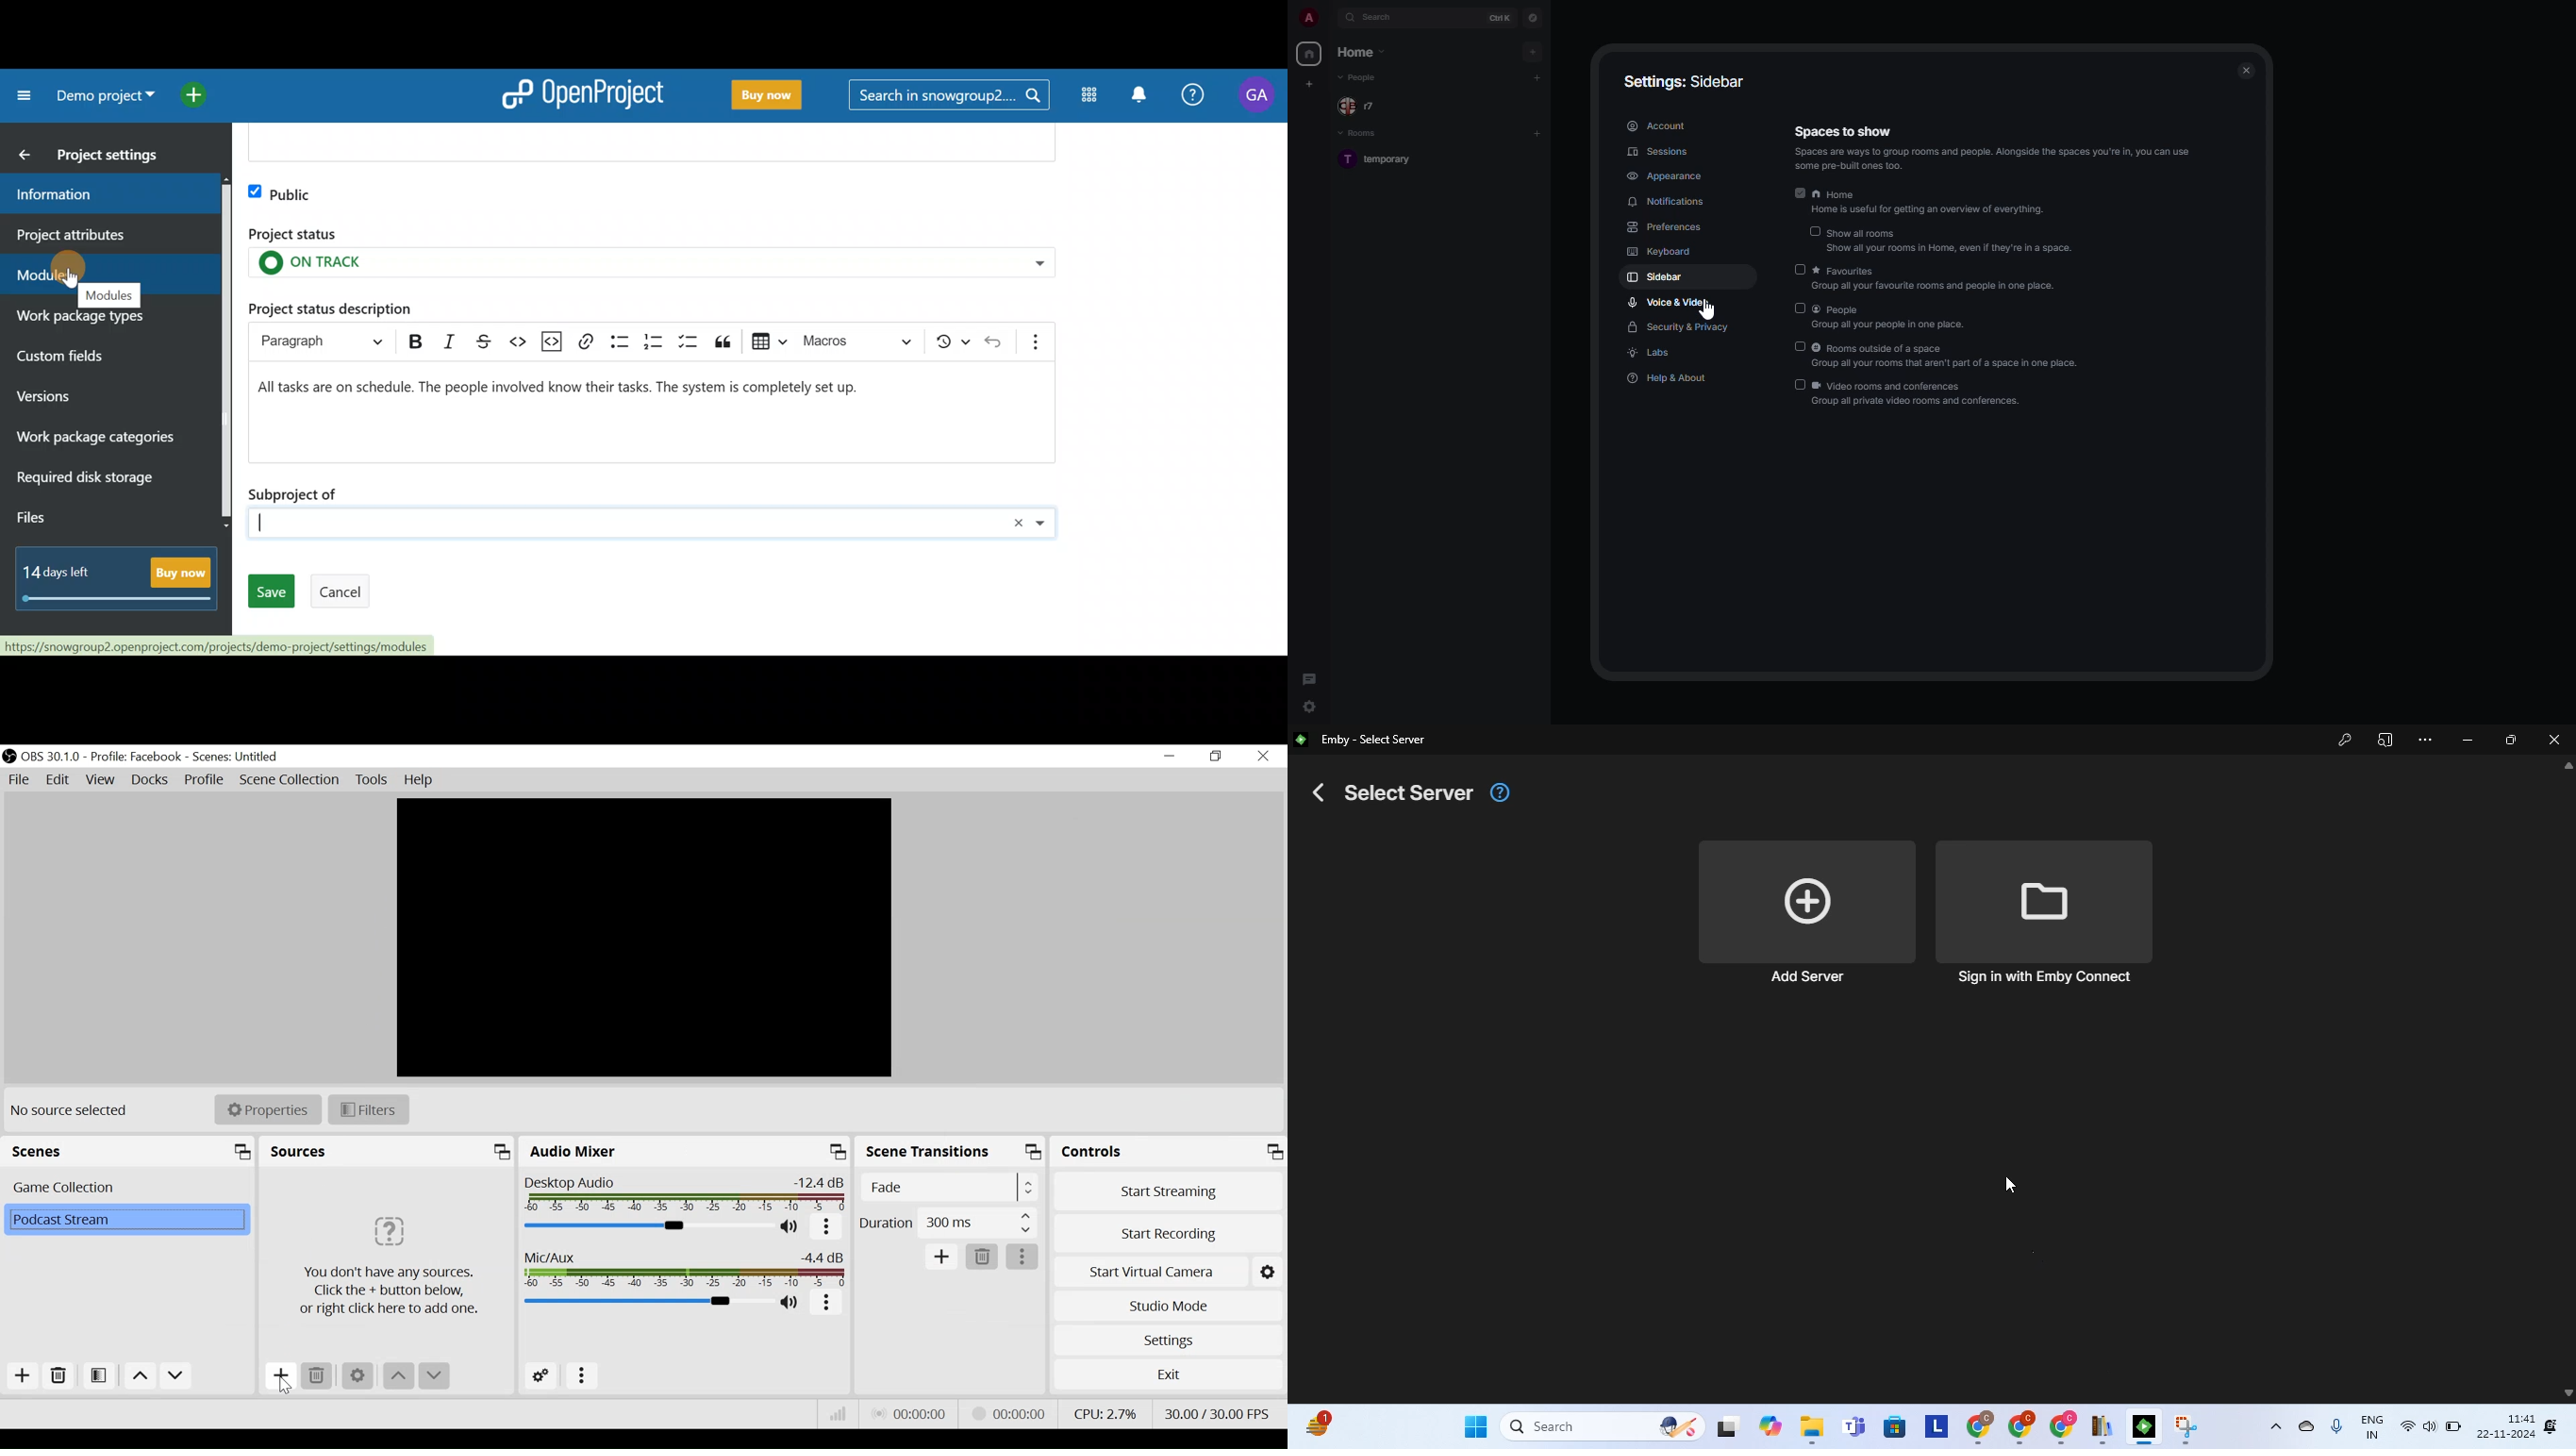  What do you see at coordinates (647, 1301) in the screenshot?
I see `Mic/Aux` at bounding box center [647, 1301].